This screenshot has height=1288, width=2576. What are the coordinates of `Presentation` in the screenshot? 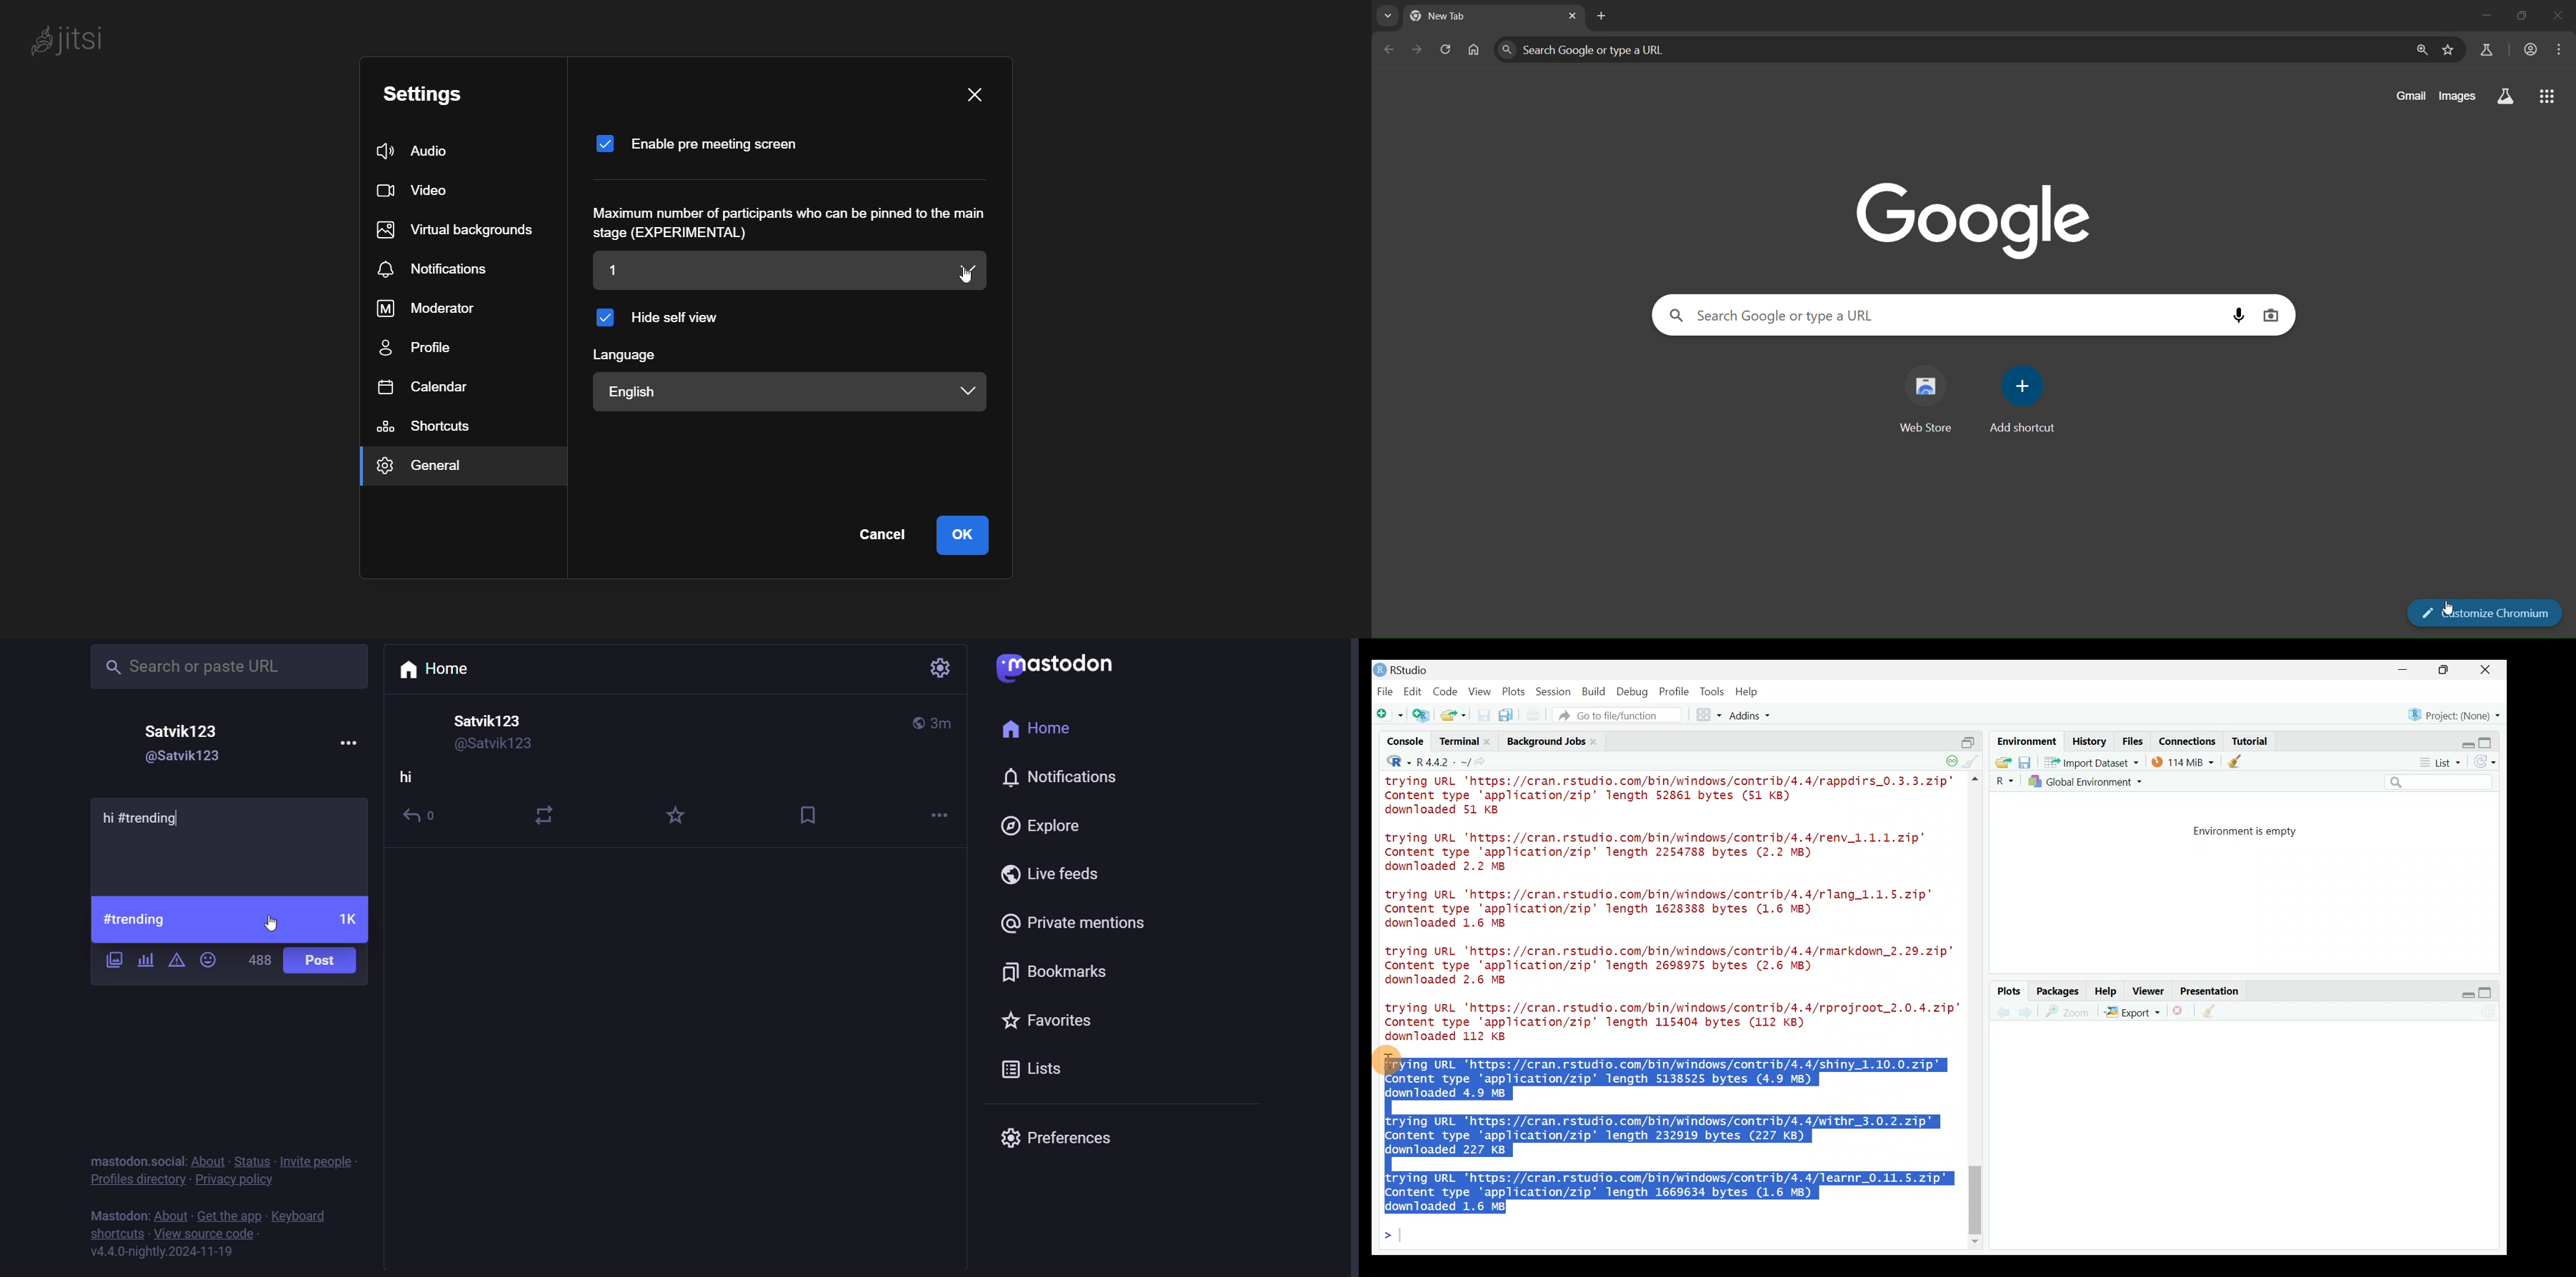 It's located at (2212, 992).